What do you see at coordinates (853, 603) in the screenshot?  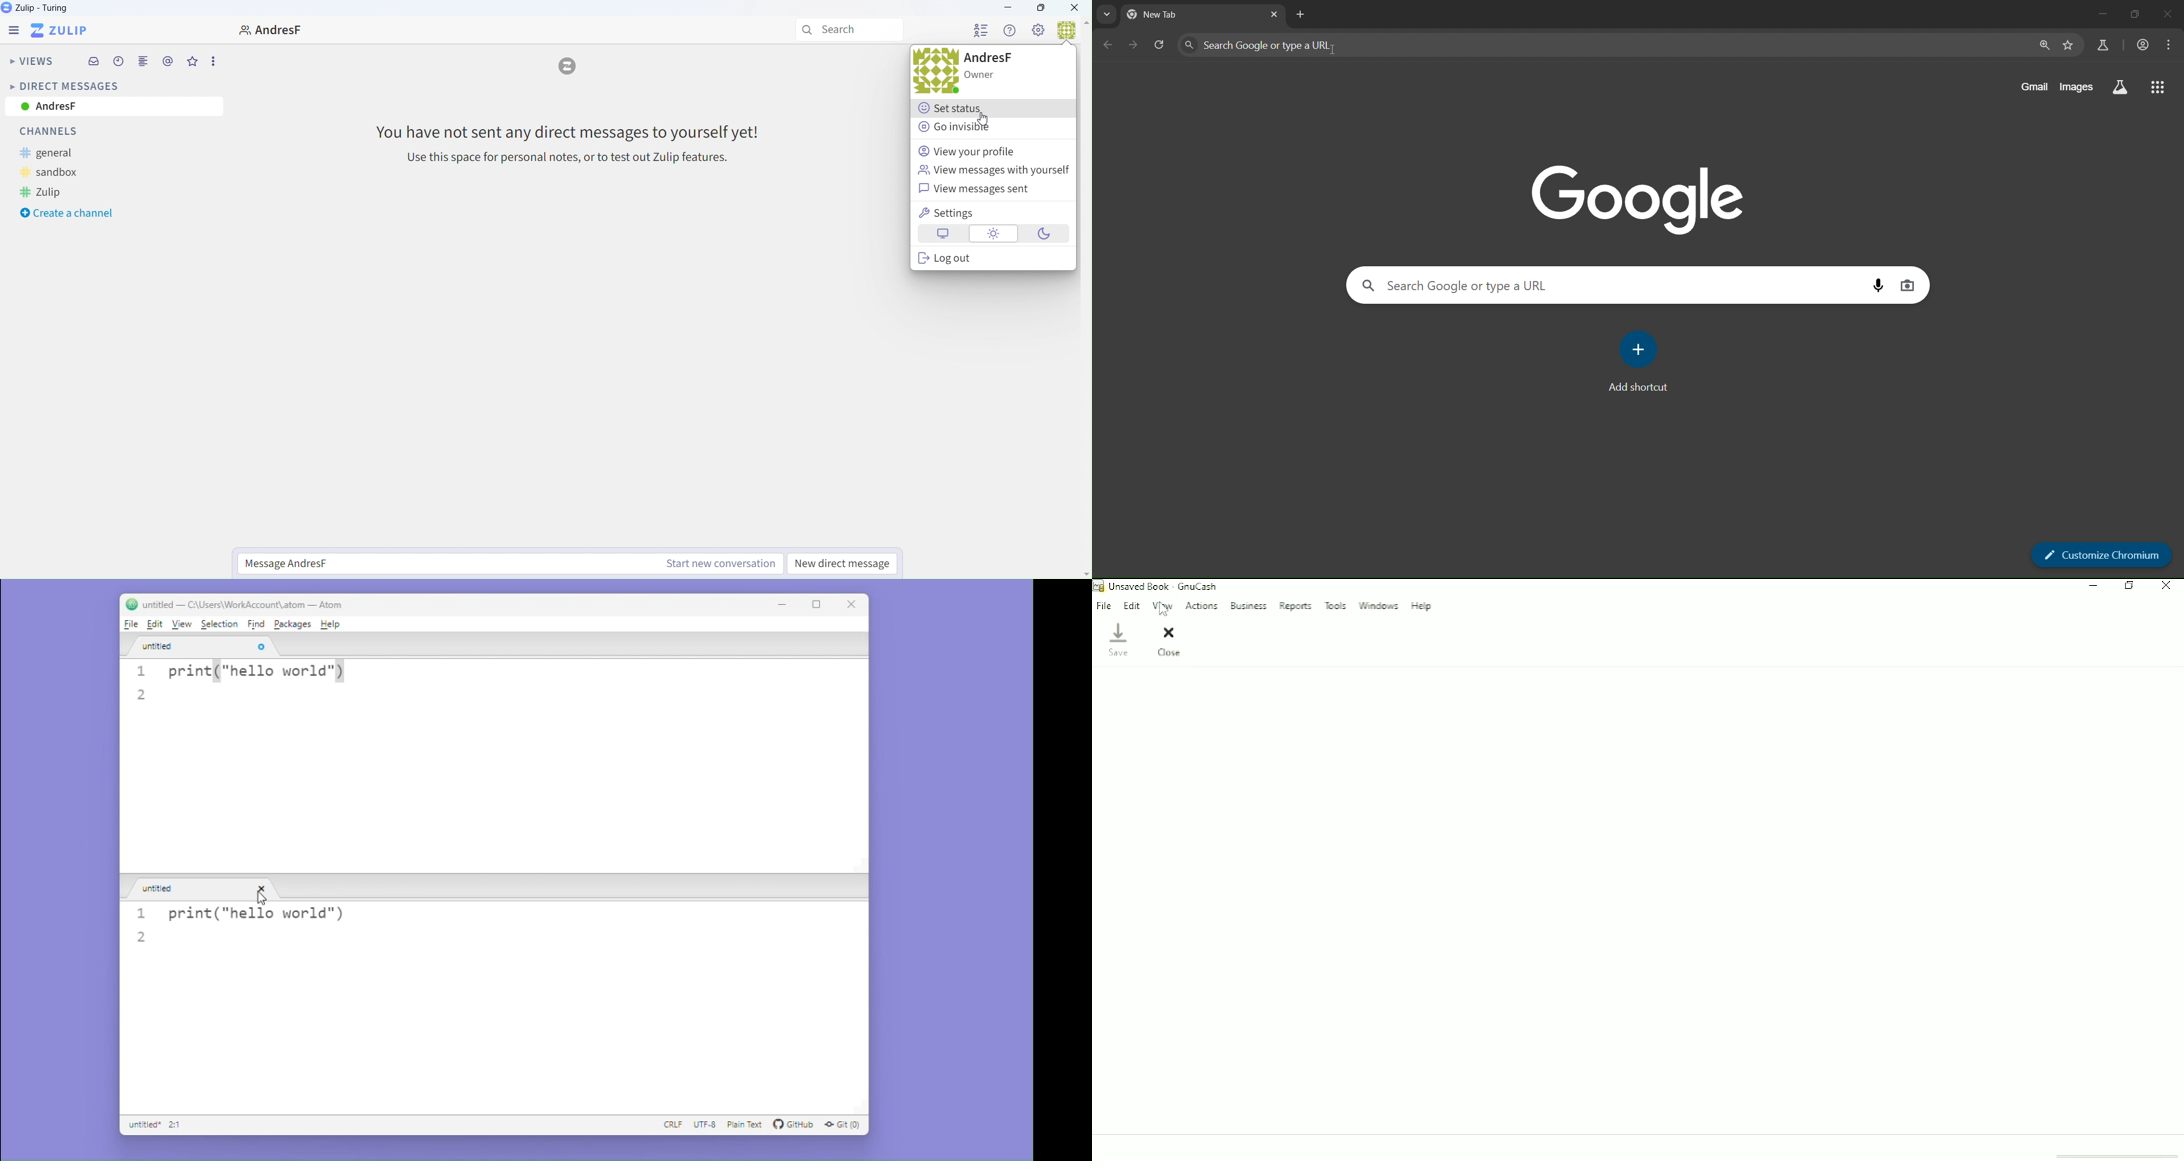 I see `Close` at bounding box center [853, 603].